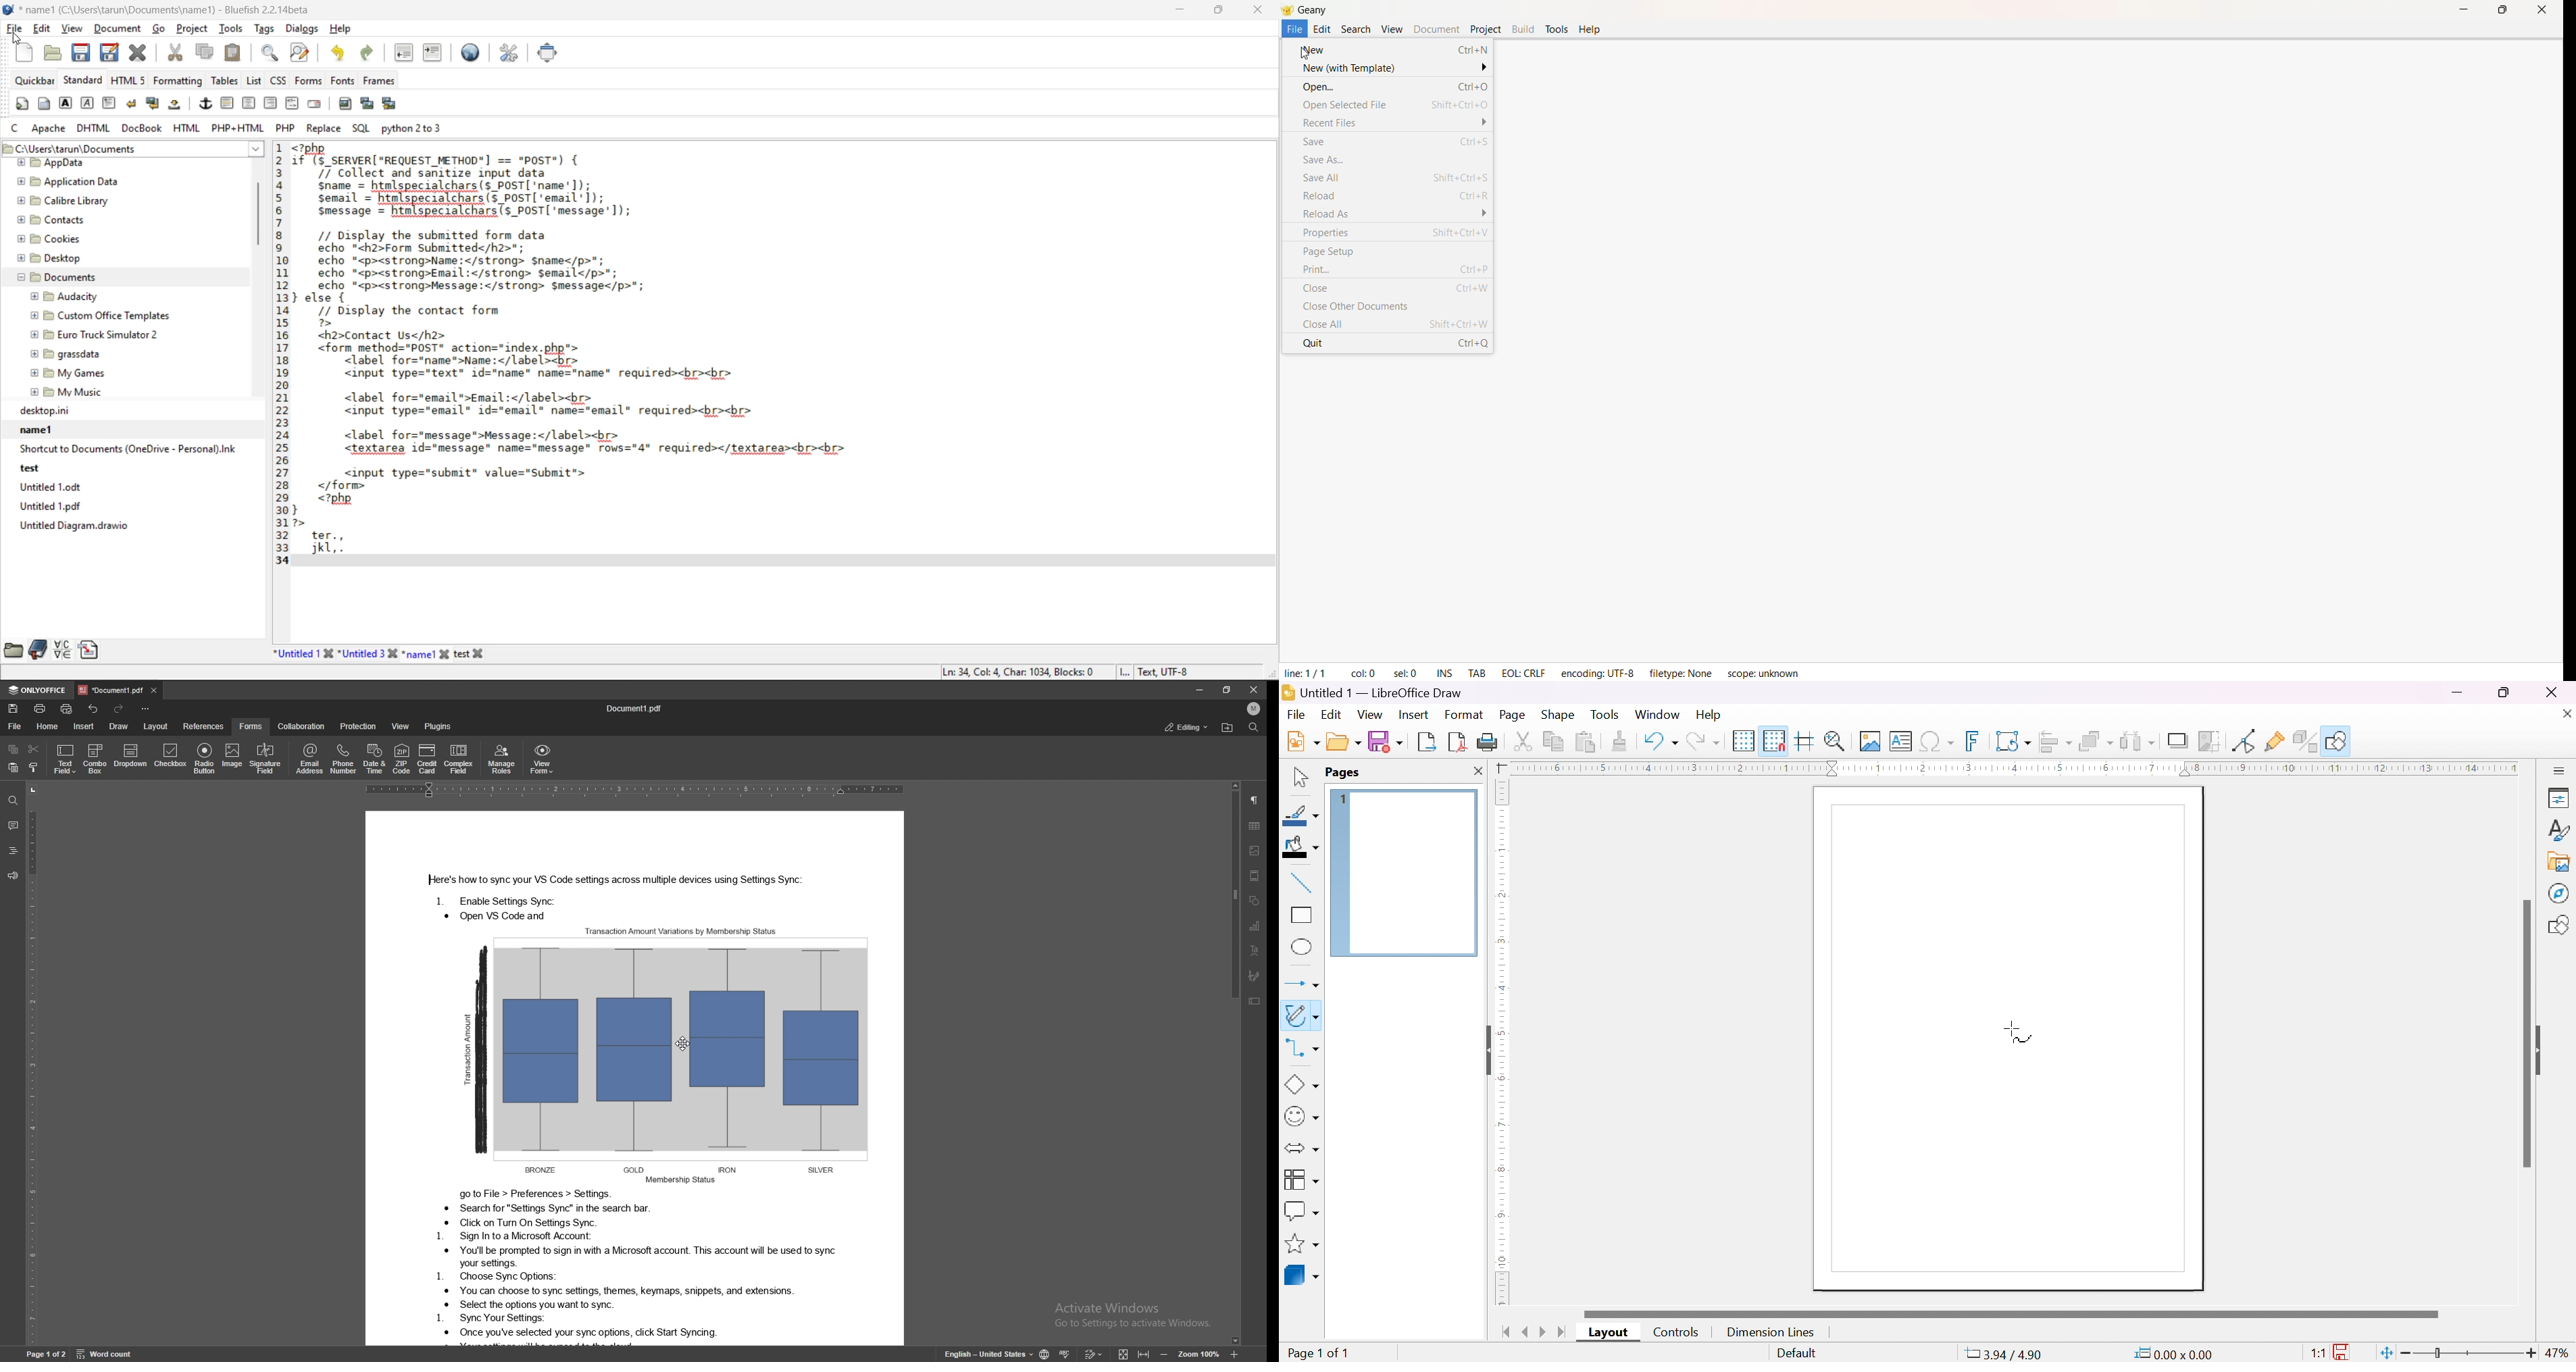 The height and width of the screenshot is (1372, 2576). What do you see at coordinates (1403, 873) in the screenshot?
I see `page 1` at bounding box center [1403, 873].